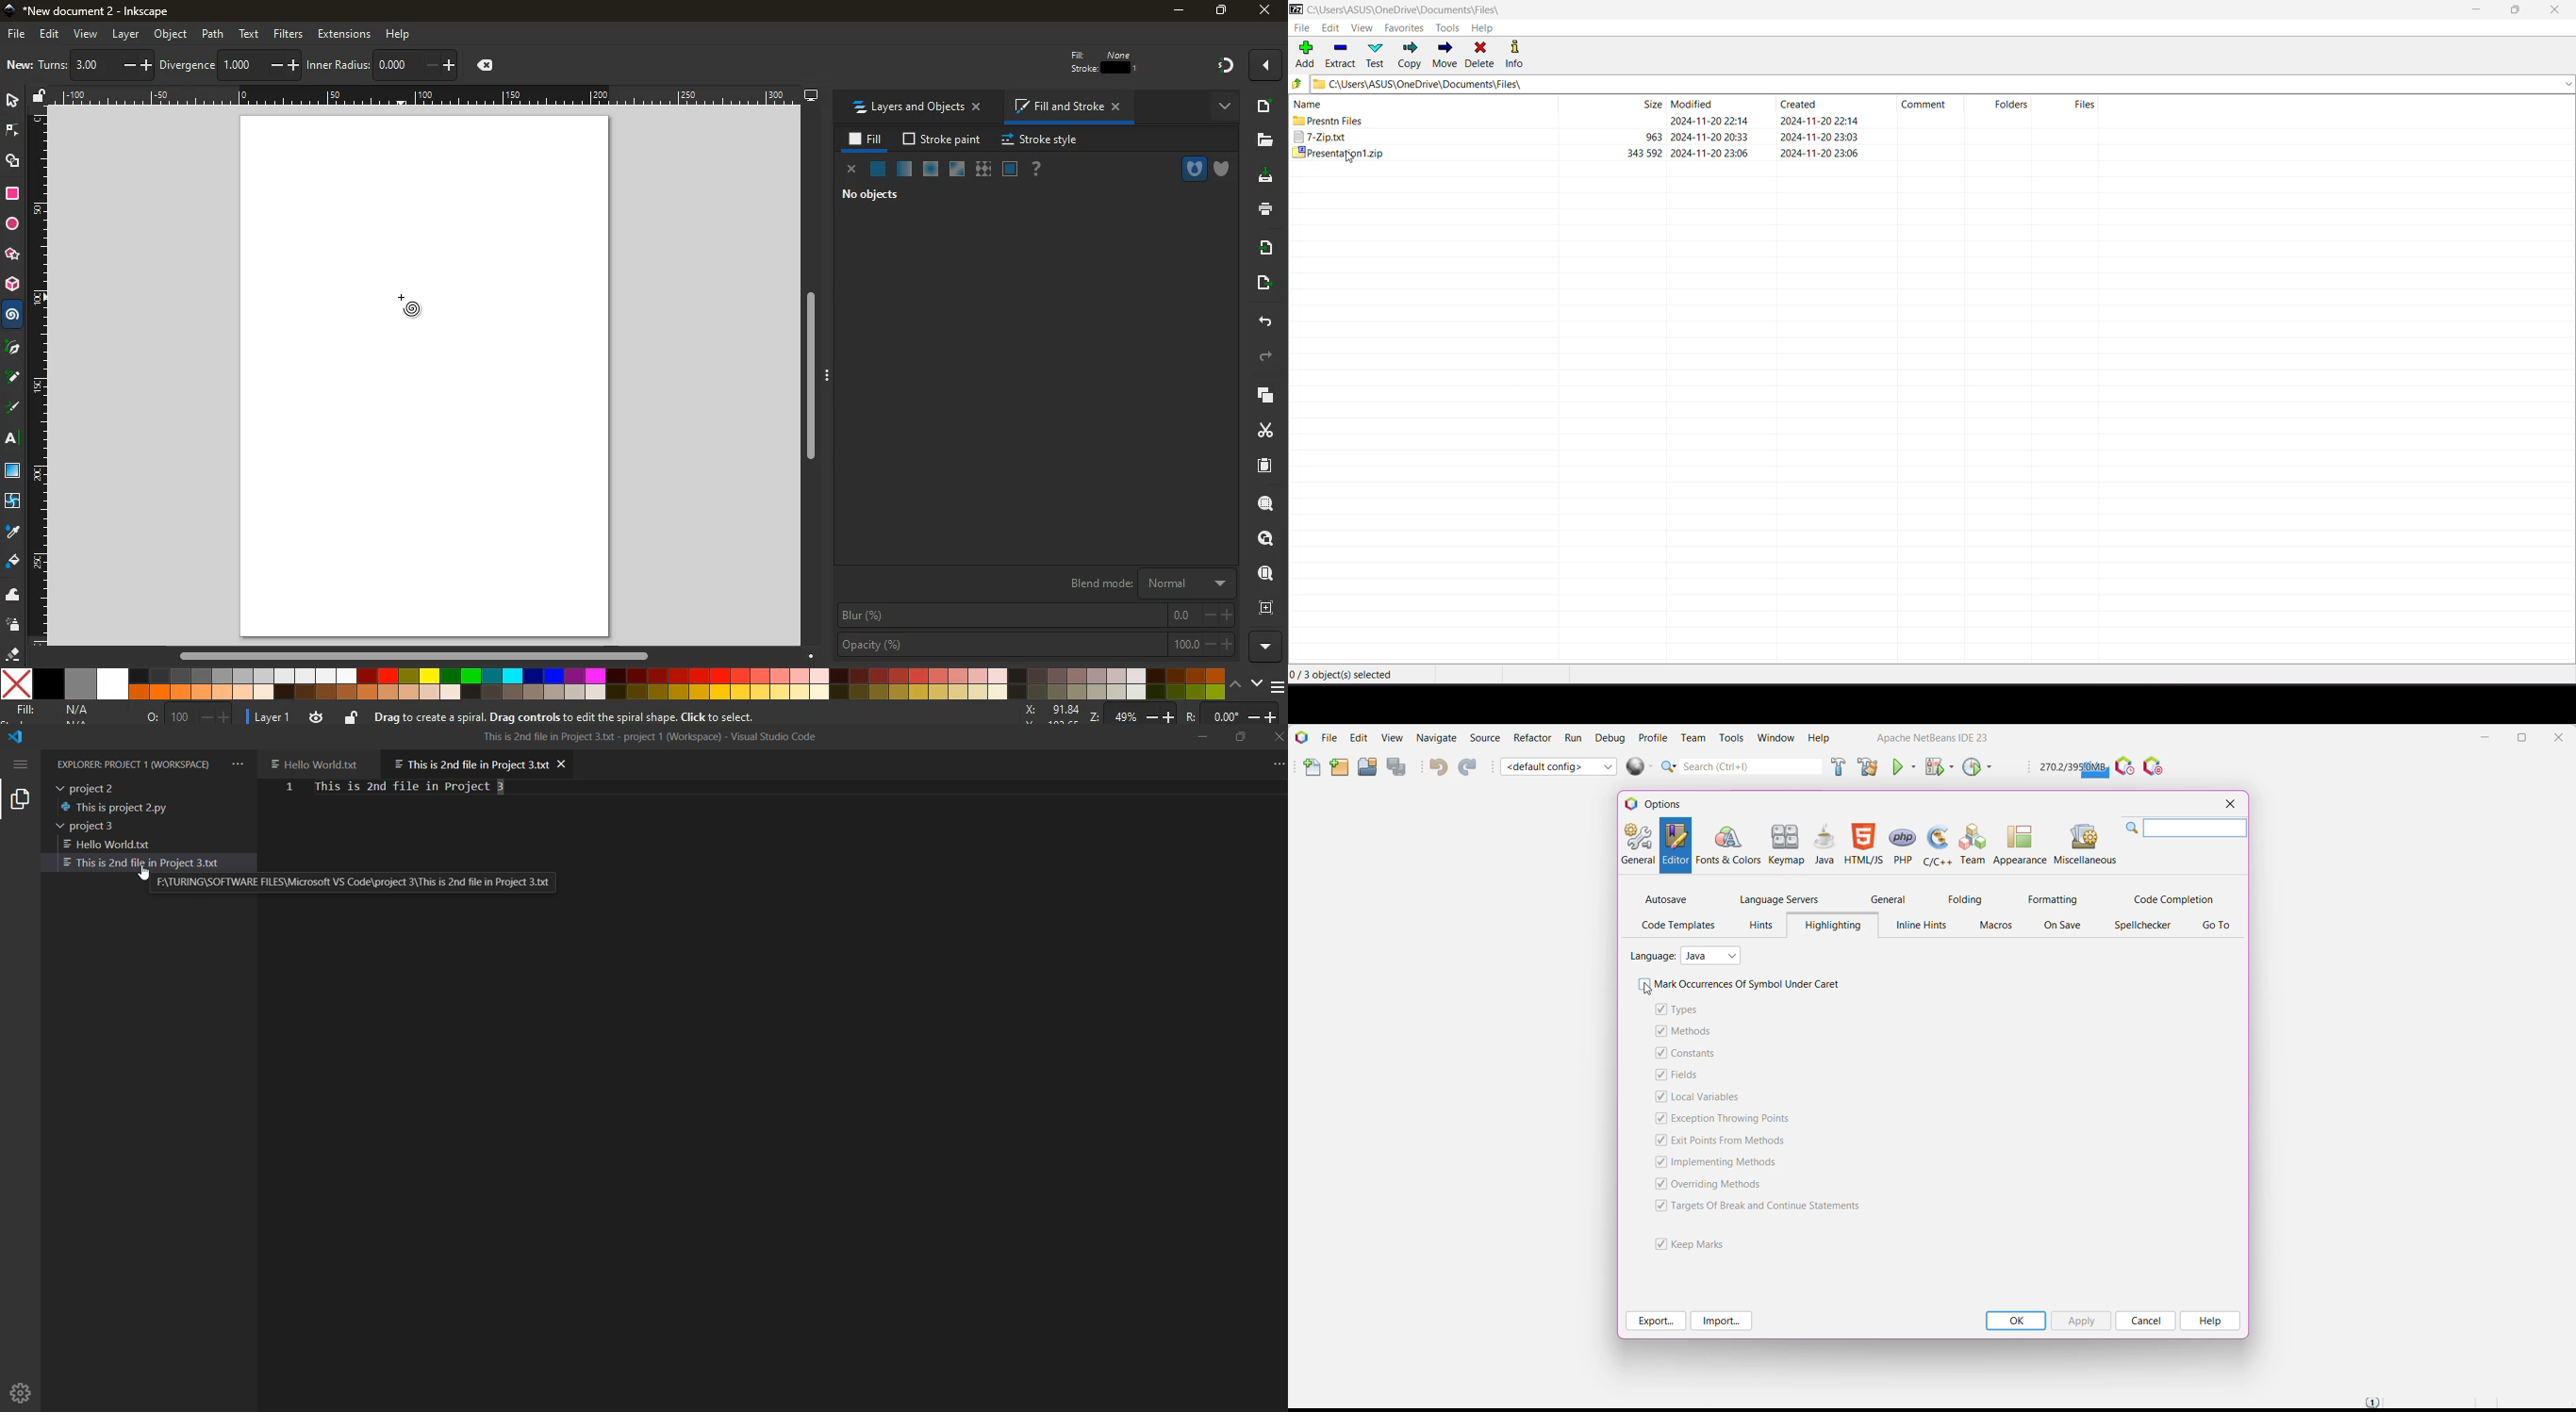 This screenshot has height=1428, width=2576. Describe the element at coordinates (11, 562) in the screenshot. I see `fill` at that location.